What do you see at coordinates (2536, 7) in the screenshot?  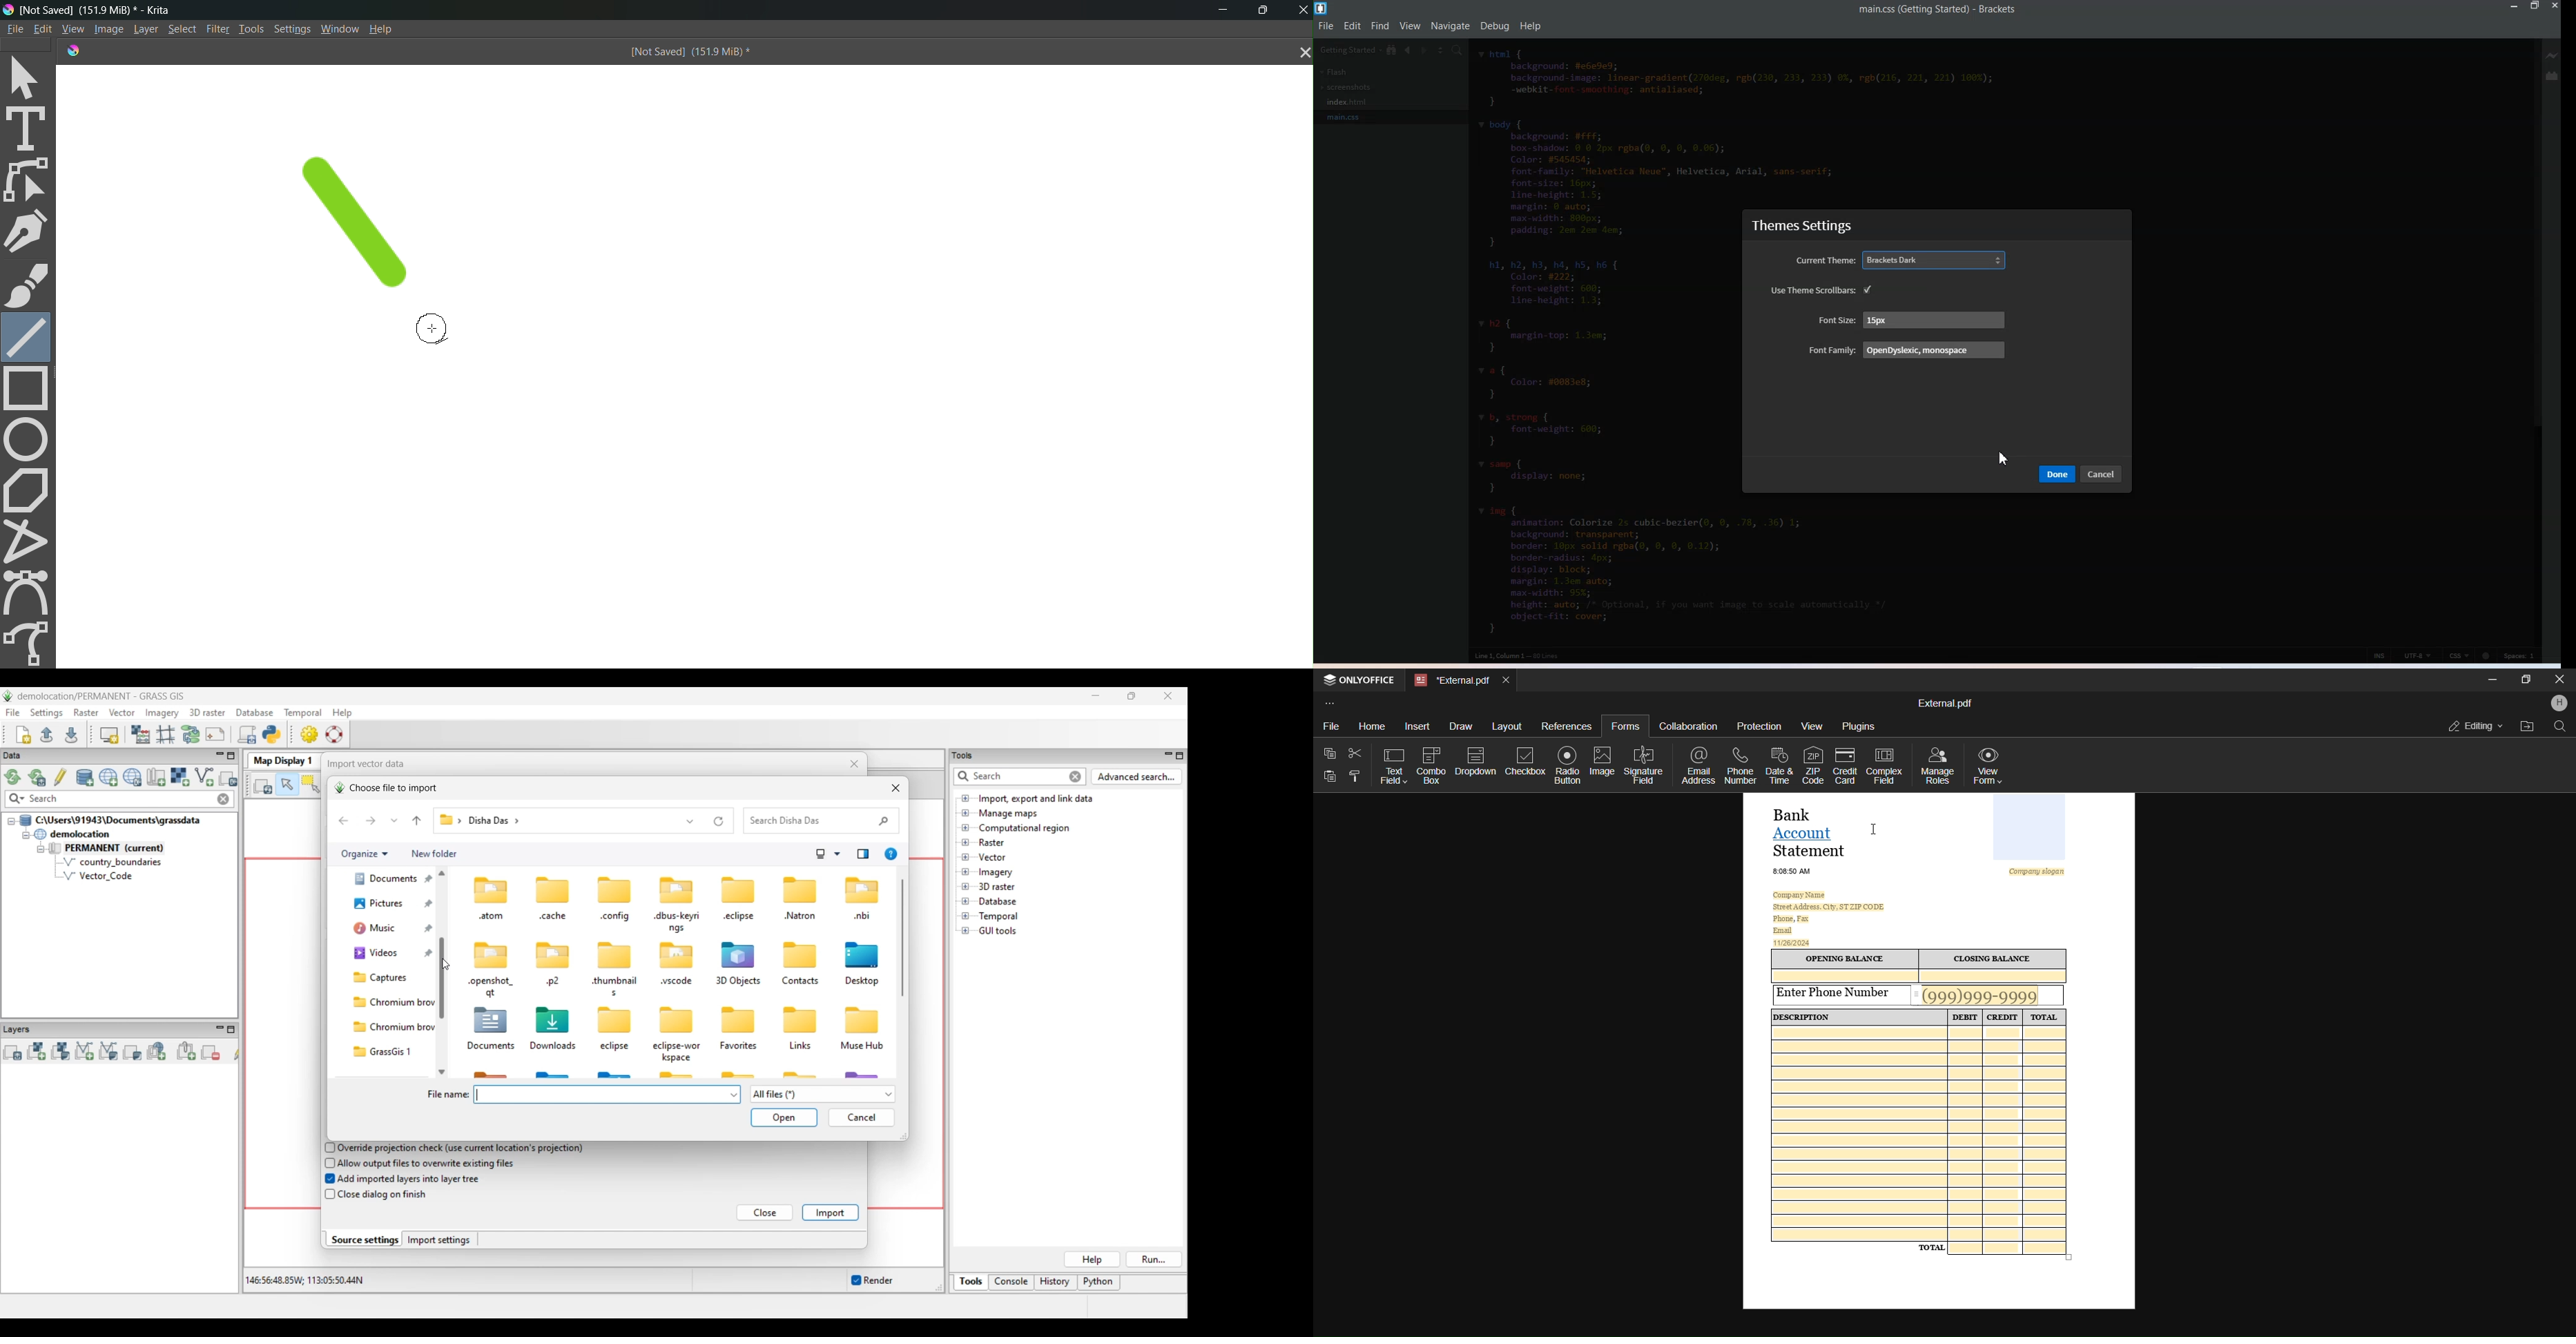 I see `Maximize` at bounding box center [2536, 7].